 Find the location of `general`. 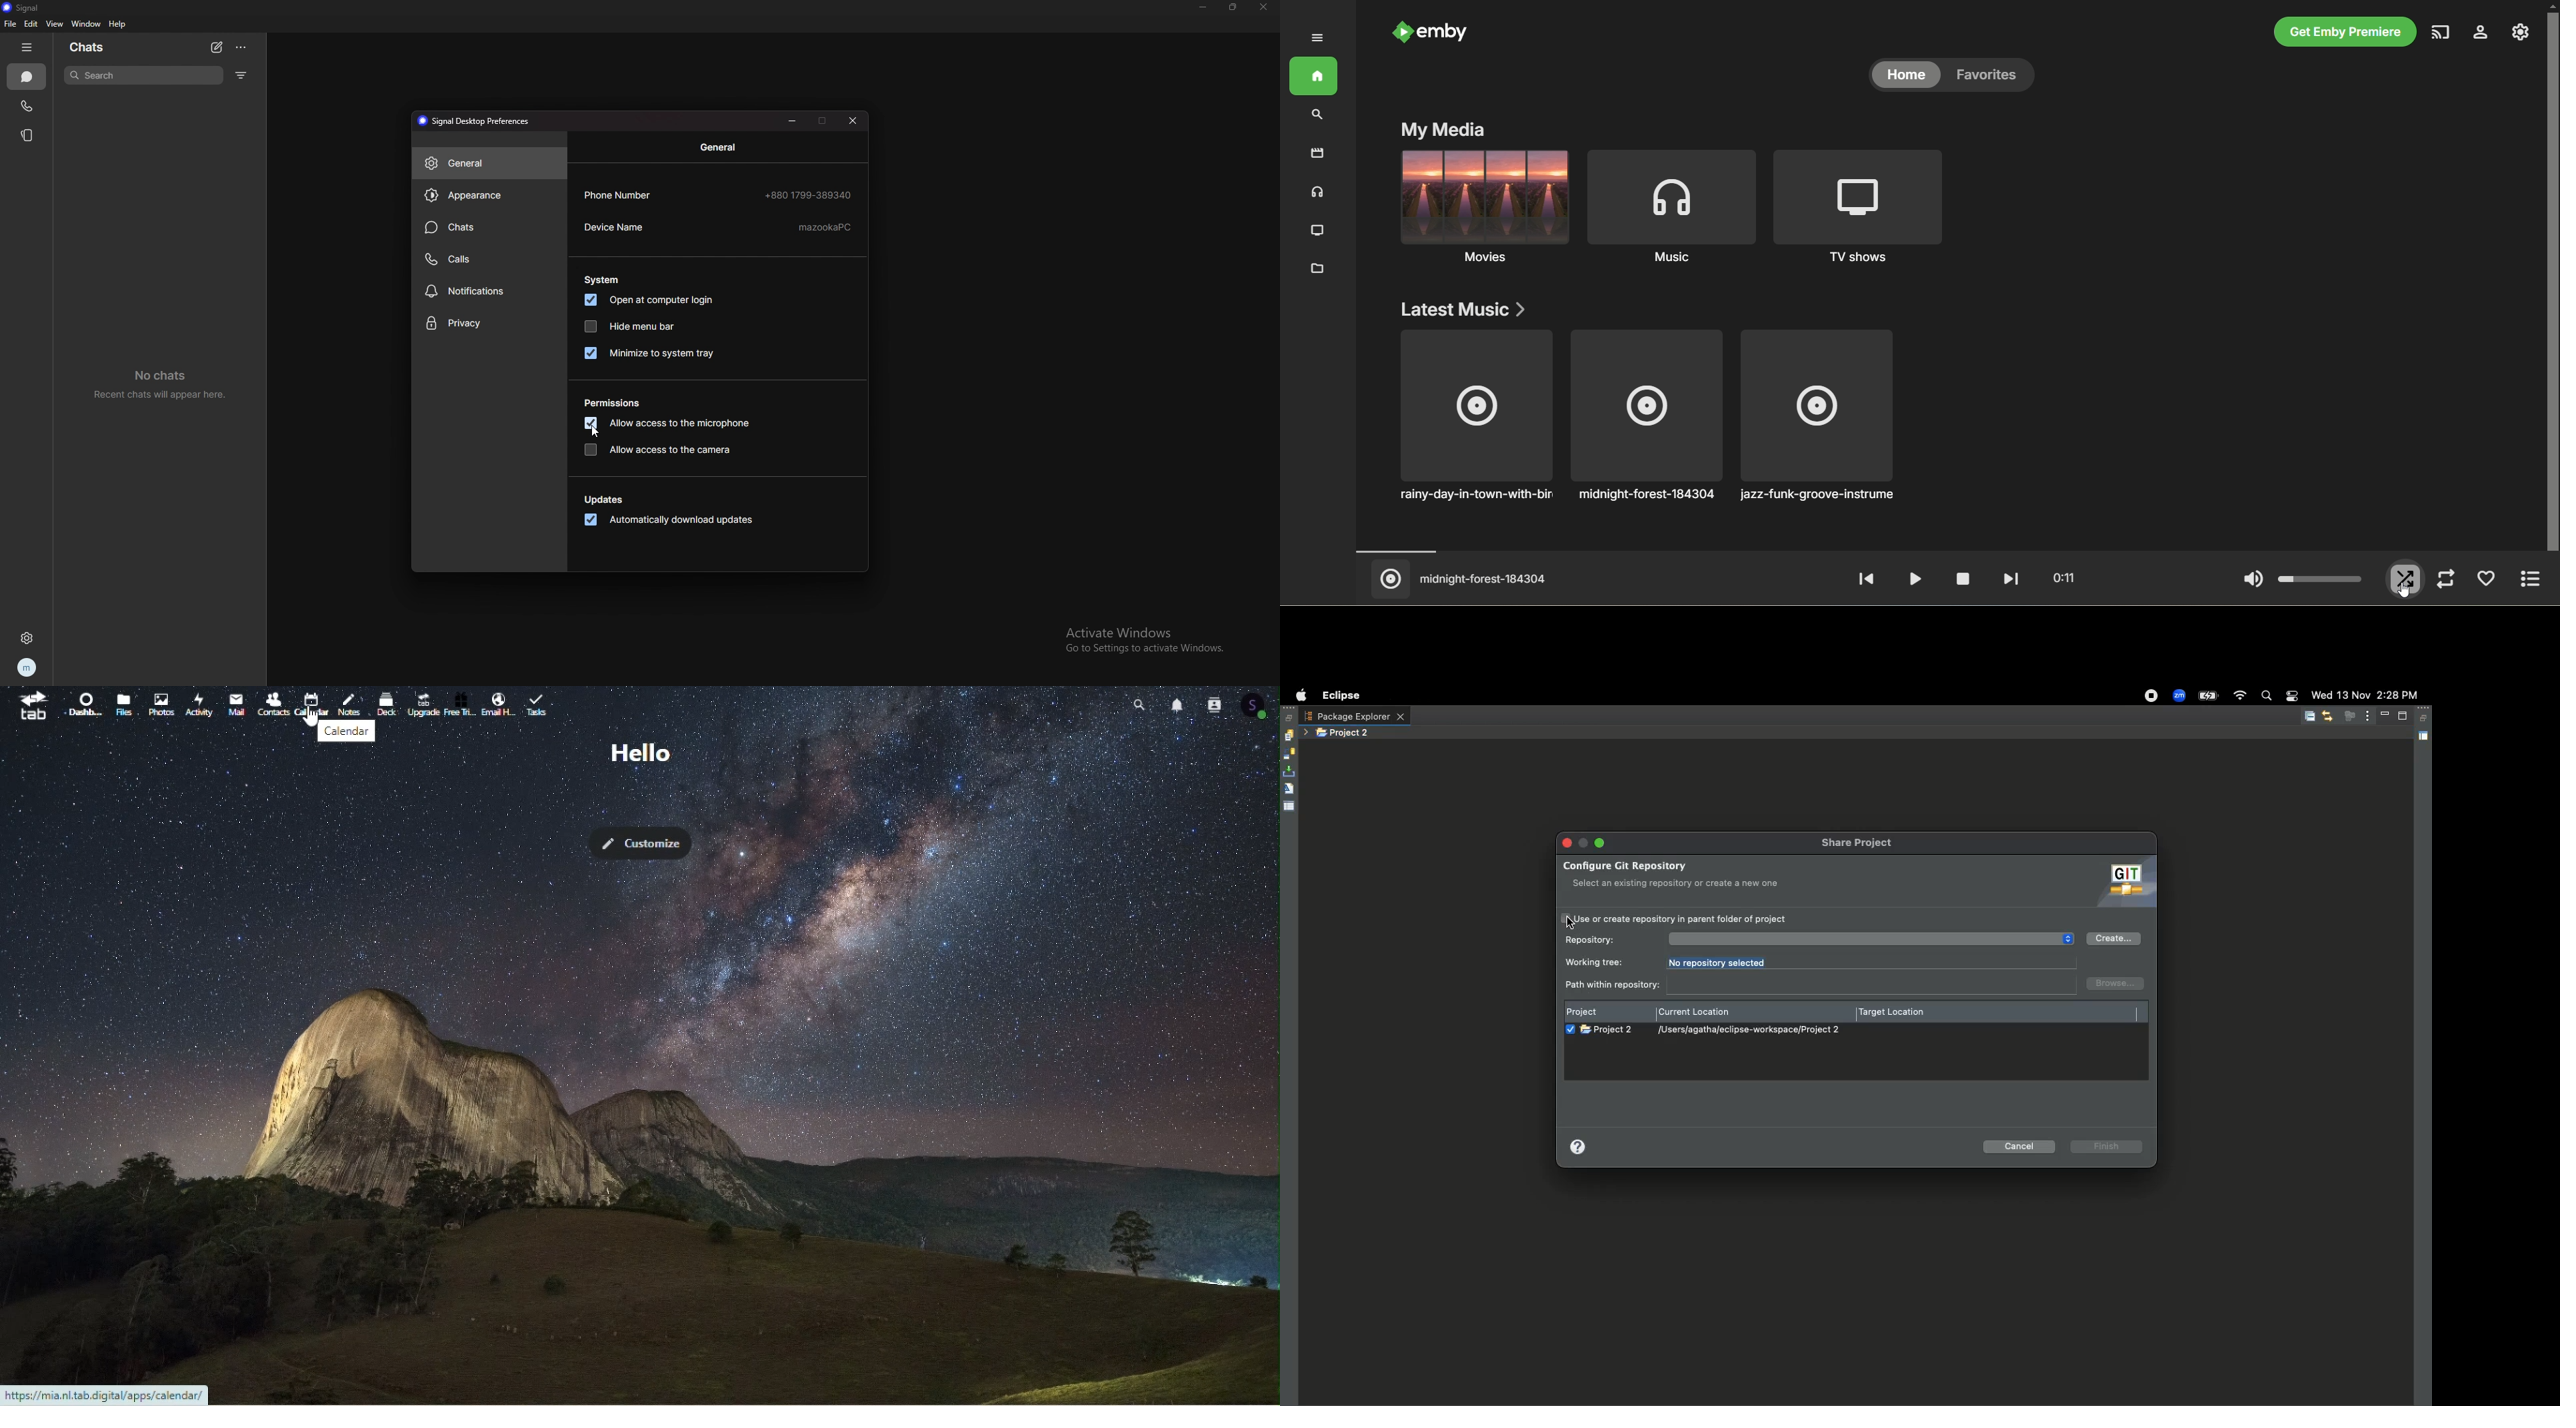

general is located at coordinates (487, 163).